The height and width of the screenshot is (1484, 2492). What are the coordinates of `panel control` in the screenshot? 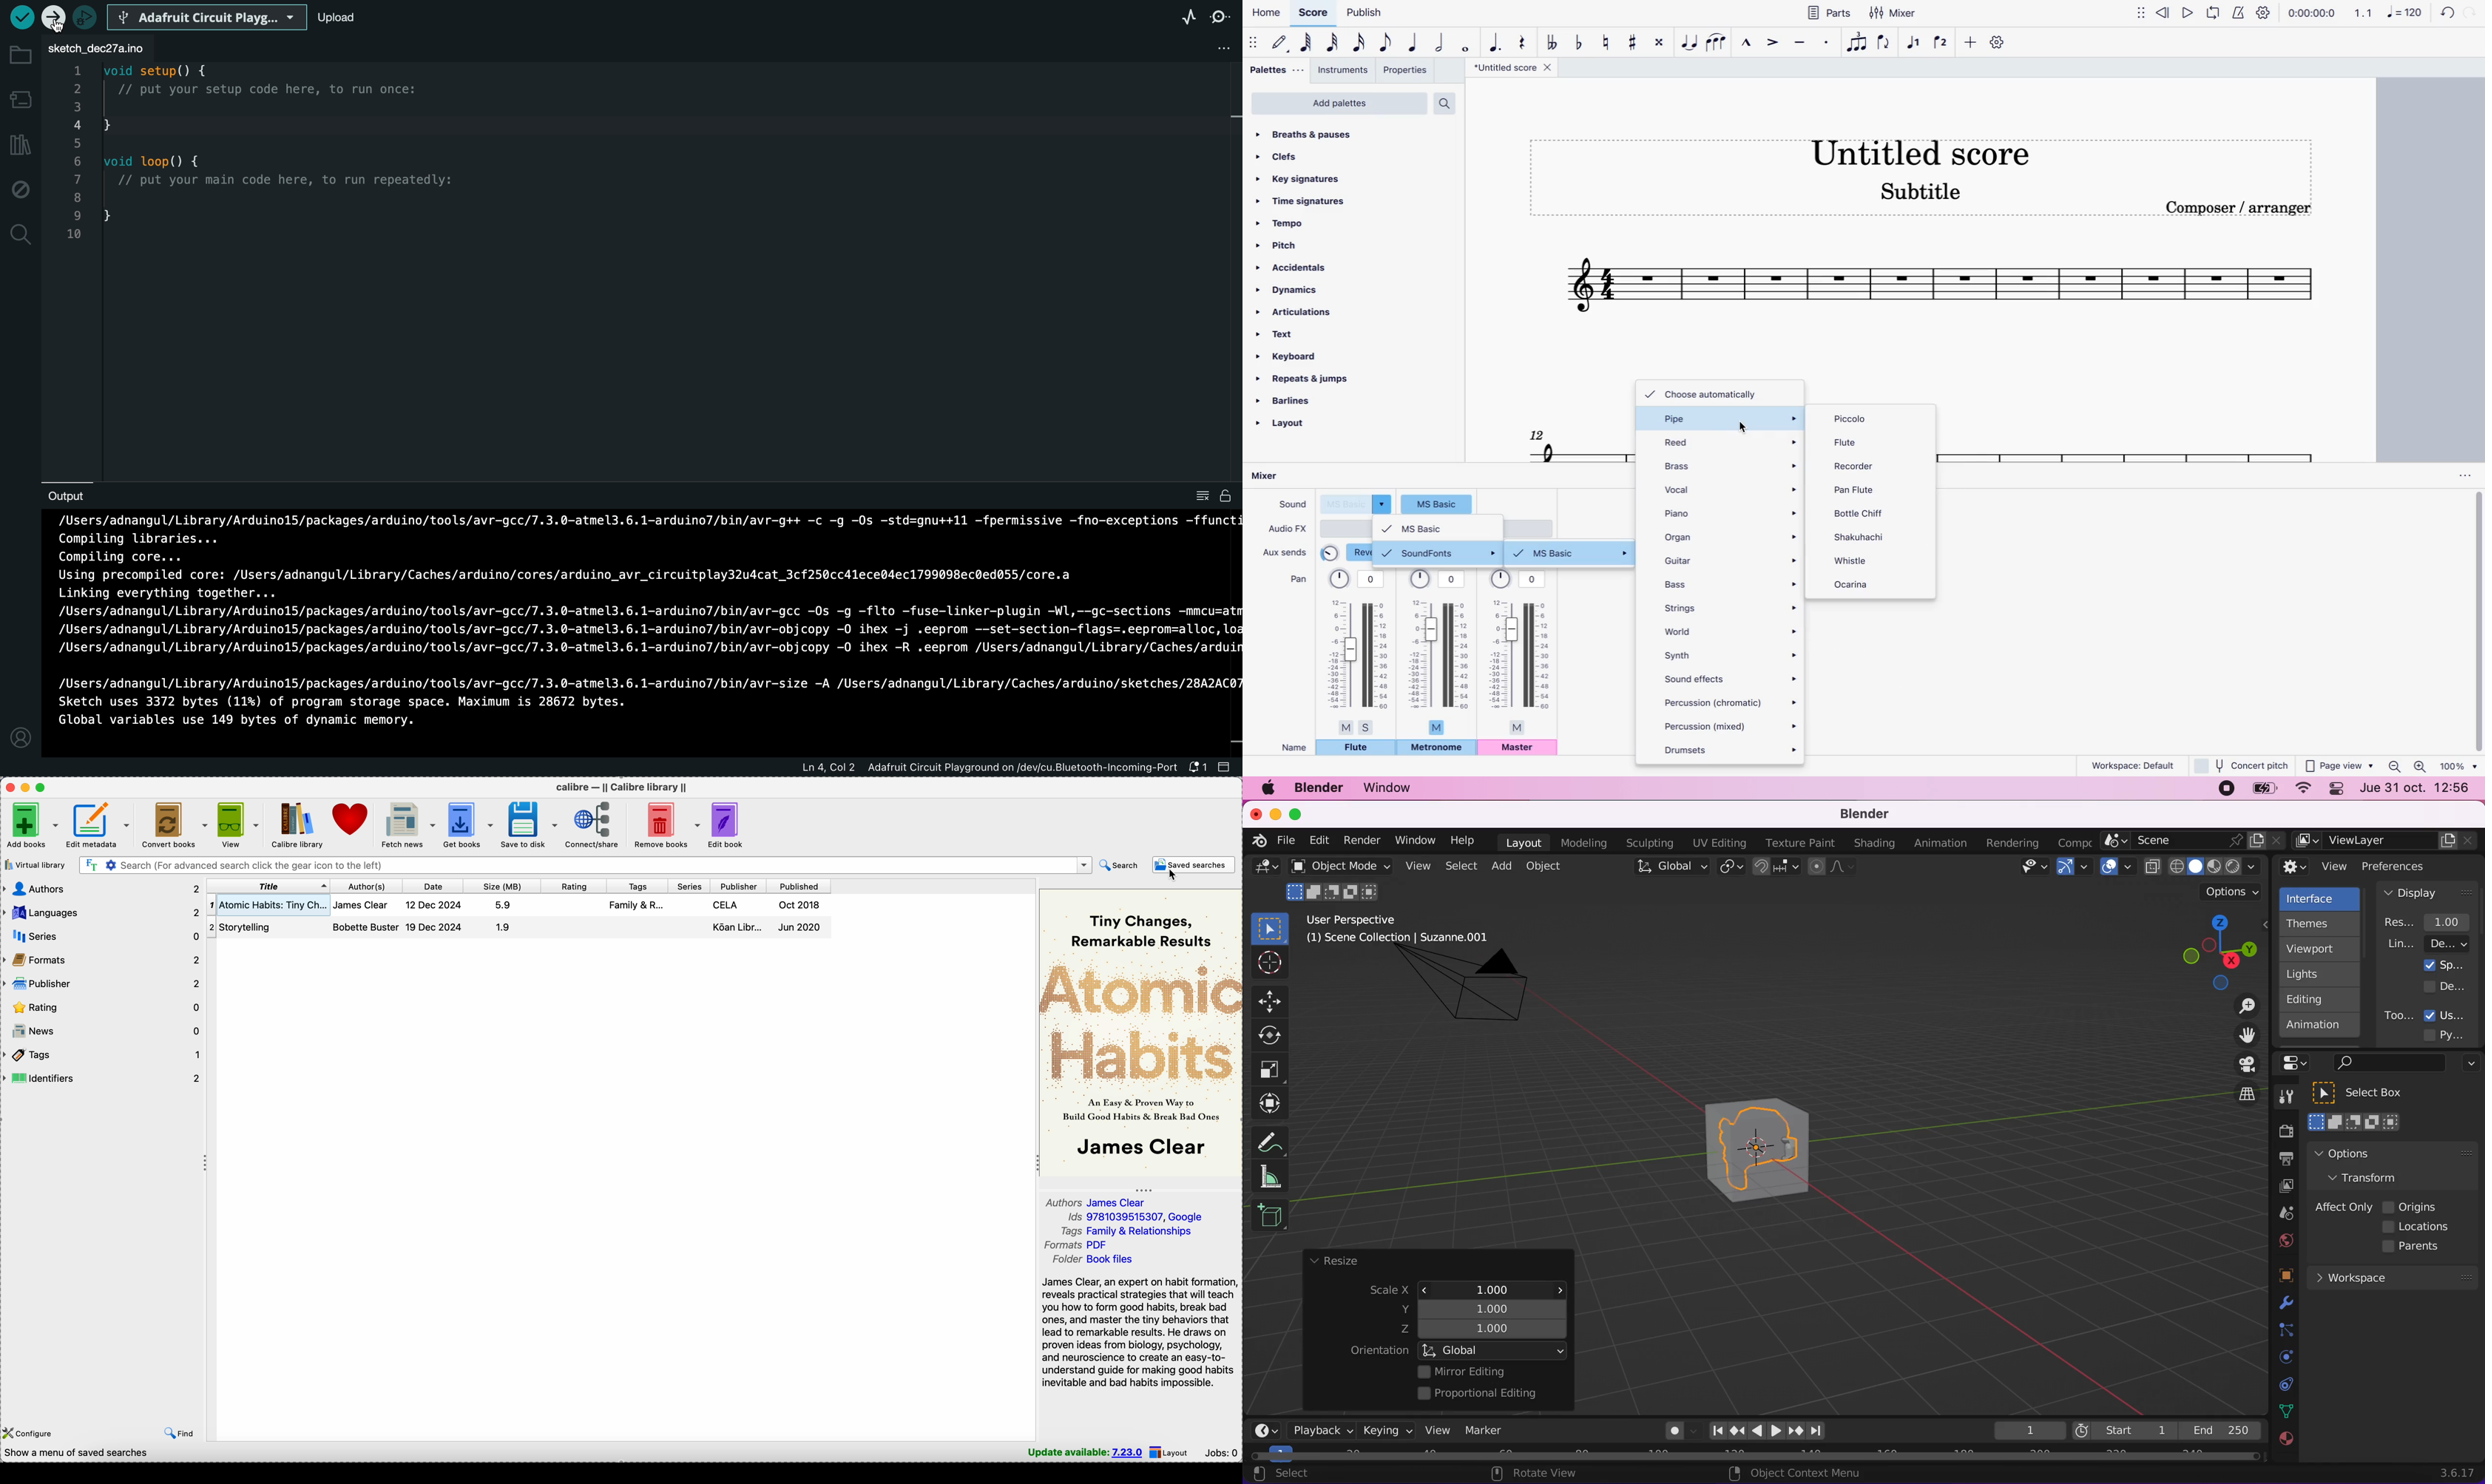 It's located at (2333, 790).